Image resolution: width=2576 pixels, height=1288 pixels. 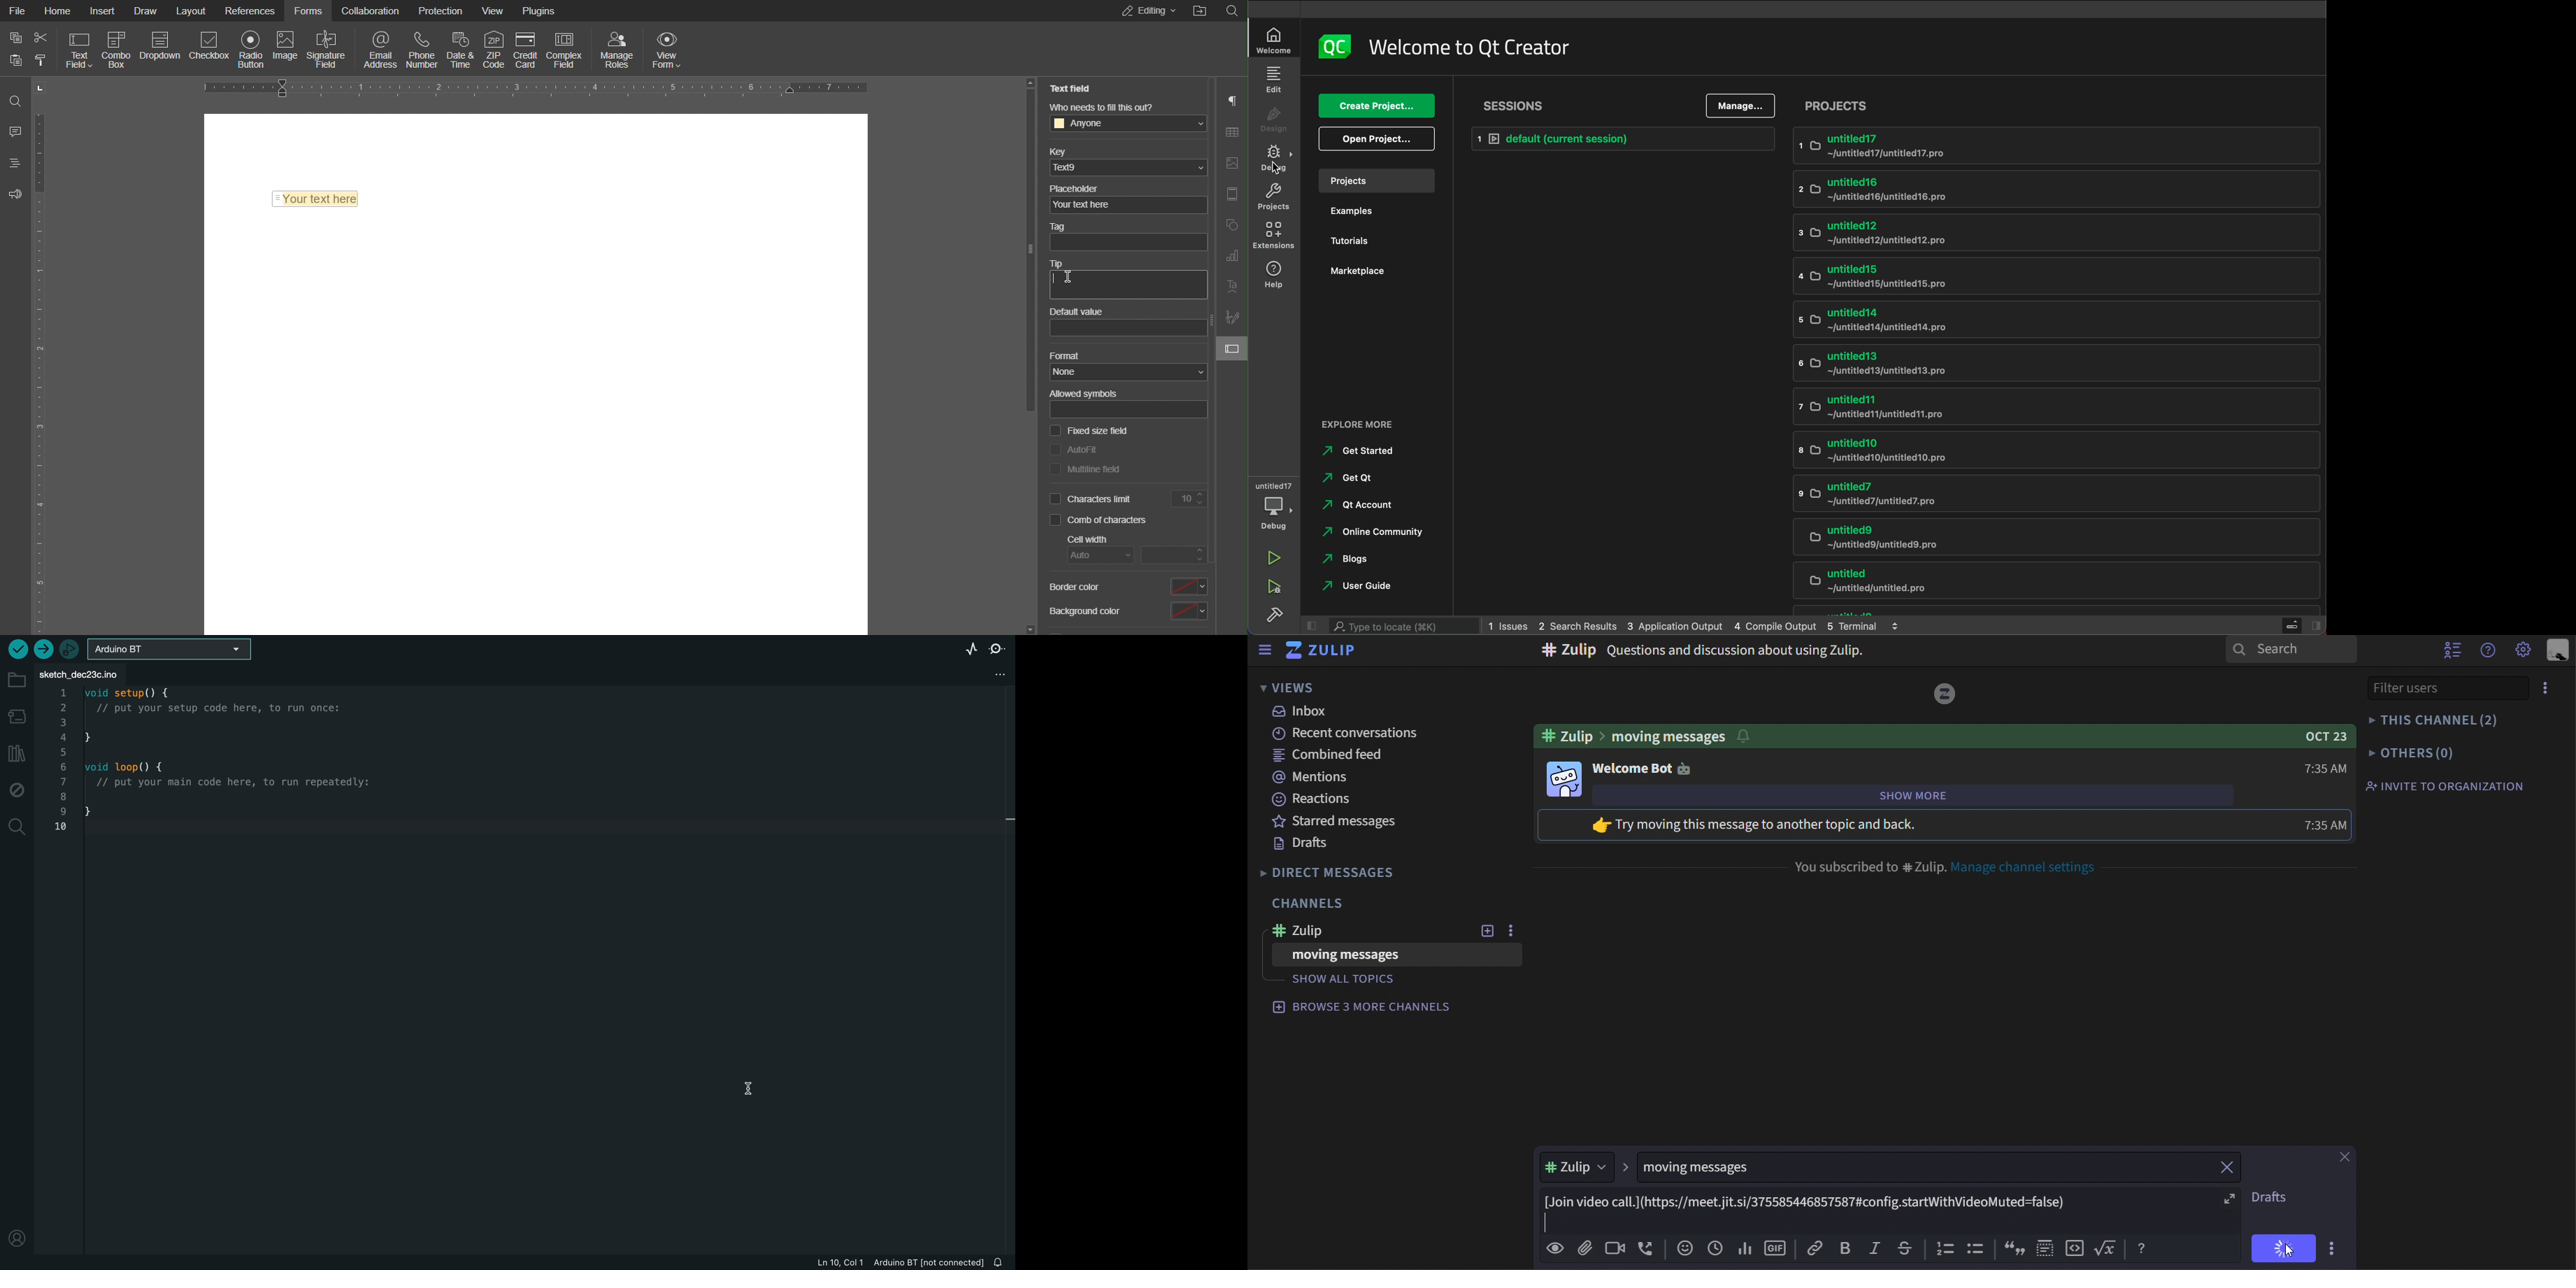 What do you see at coordinates (17, 38) in the screenshot?
I see `copy` at bounding box center [17, 38].